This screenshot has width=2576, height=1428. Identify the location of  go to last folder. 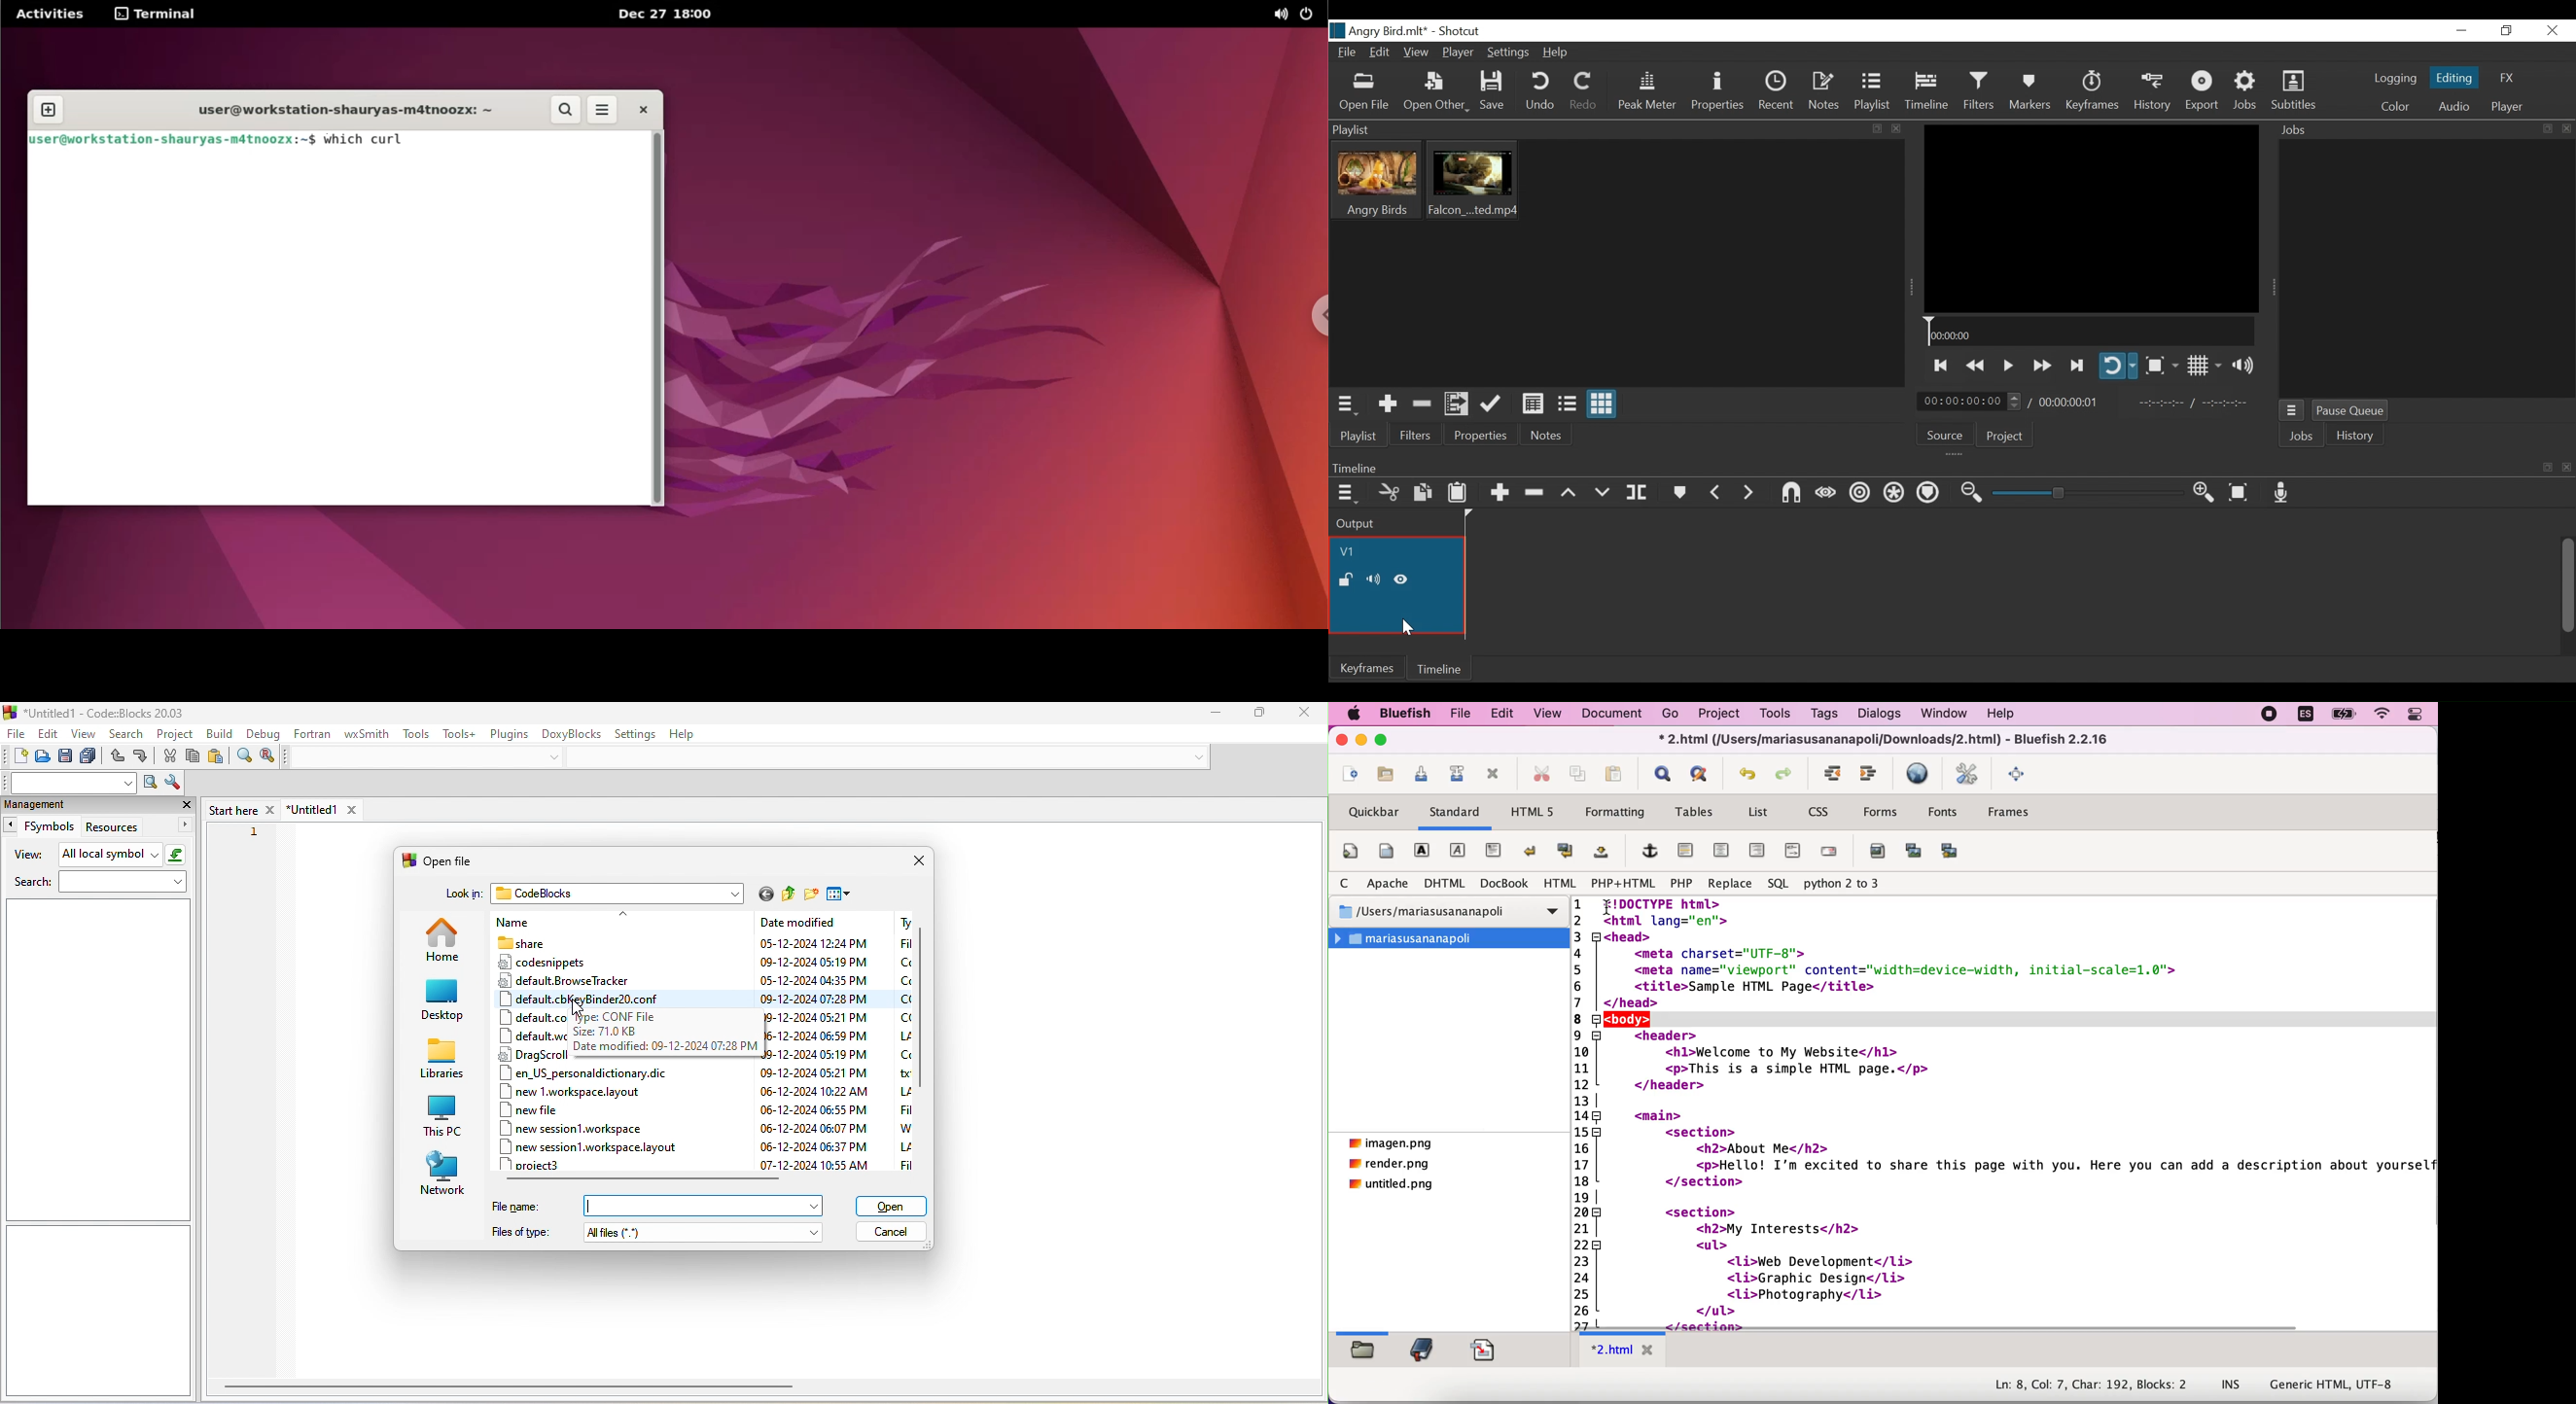
(766, 895).